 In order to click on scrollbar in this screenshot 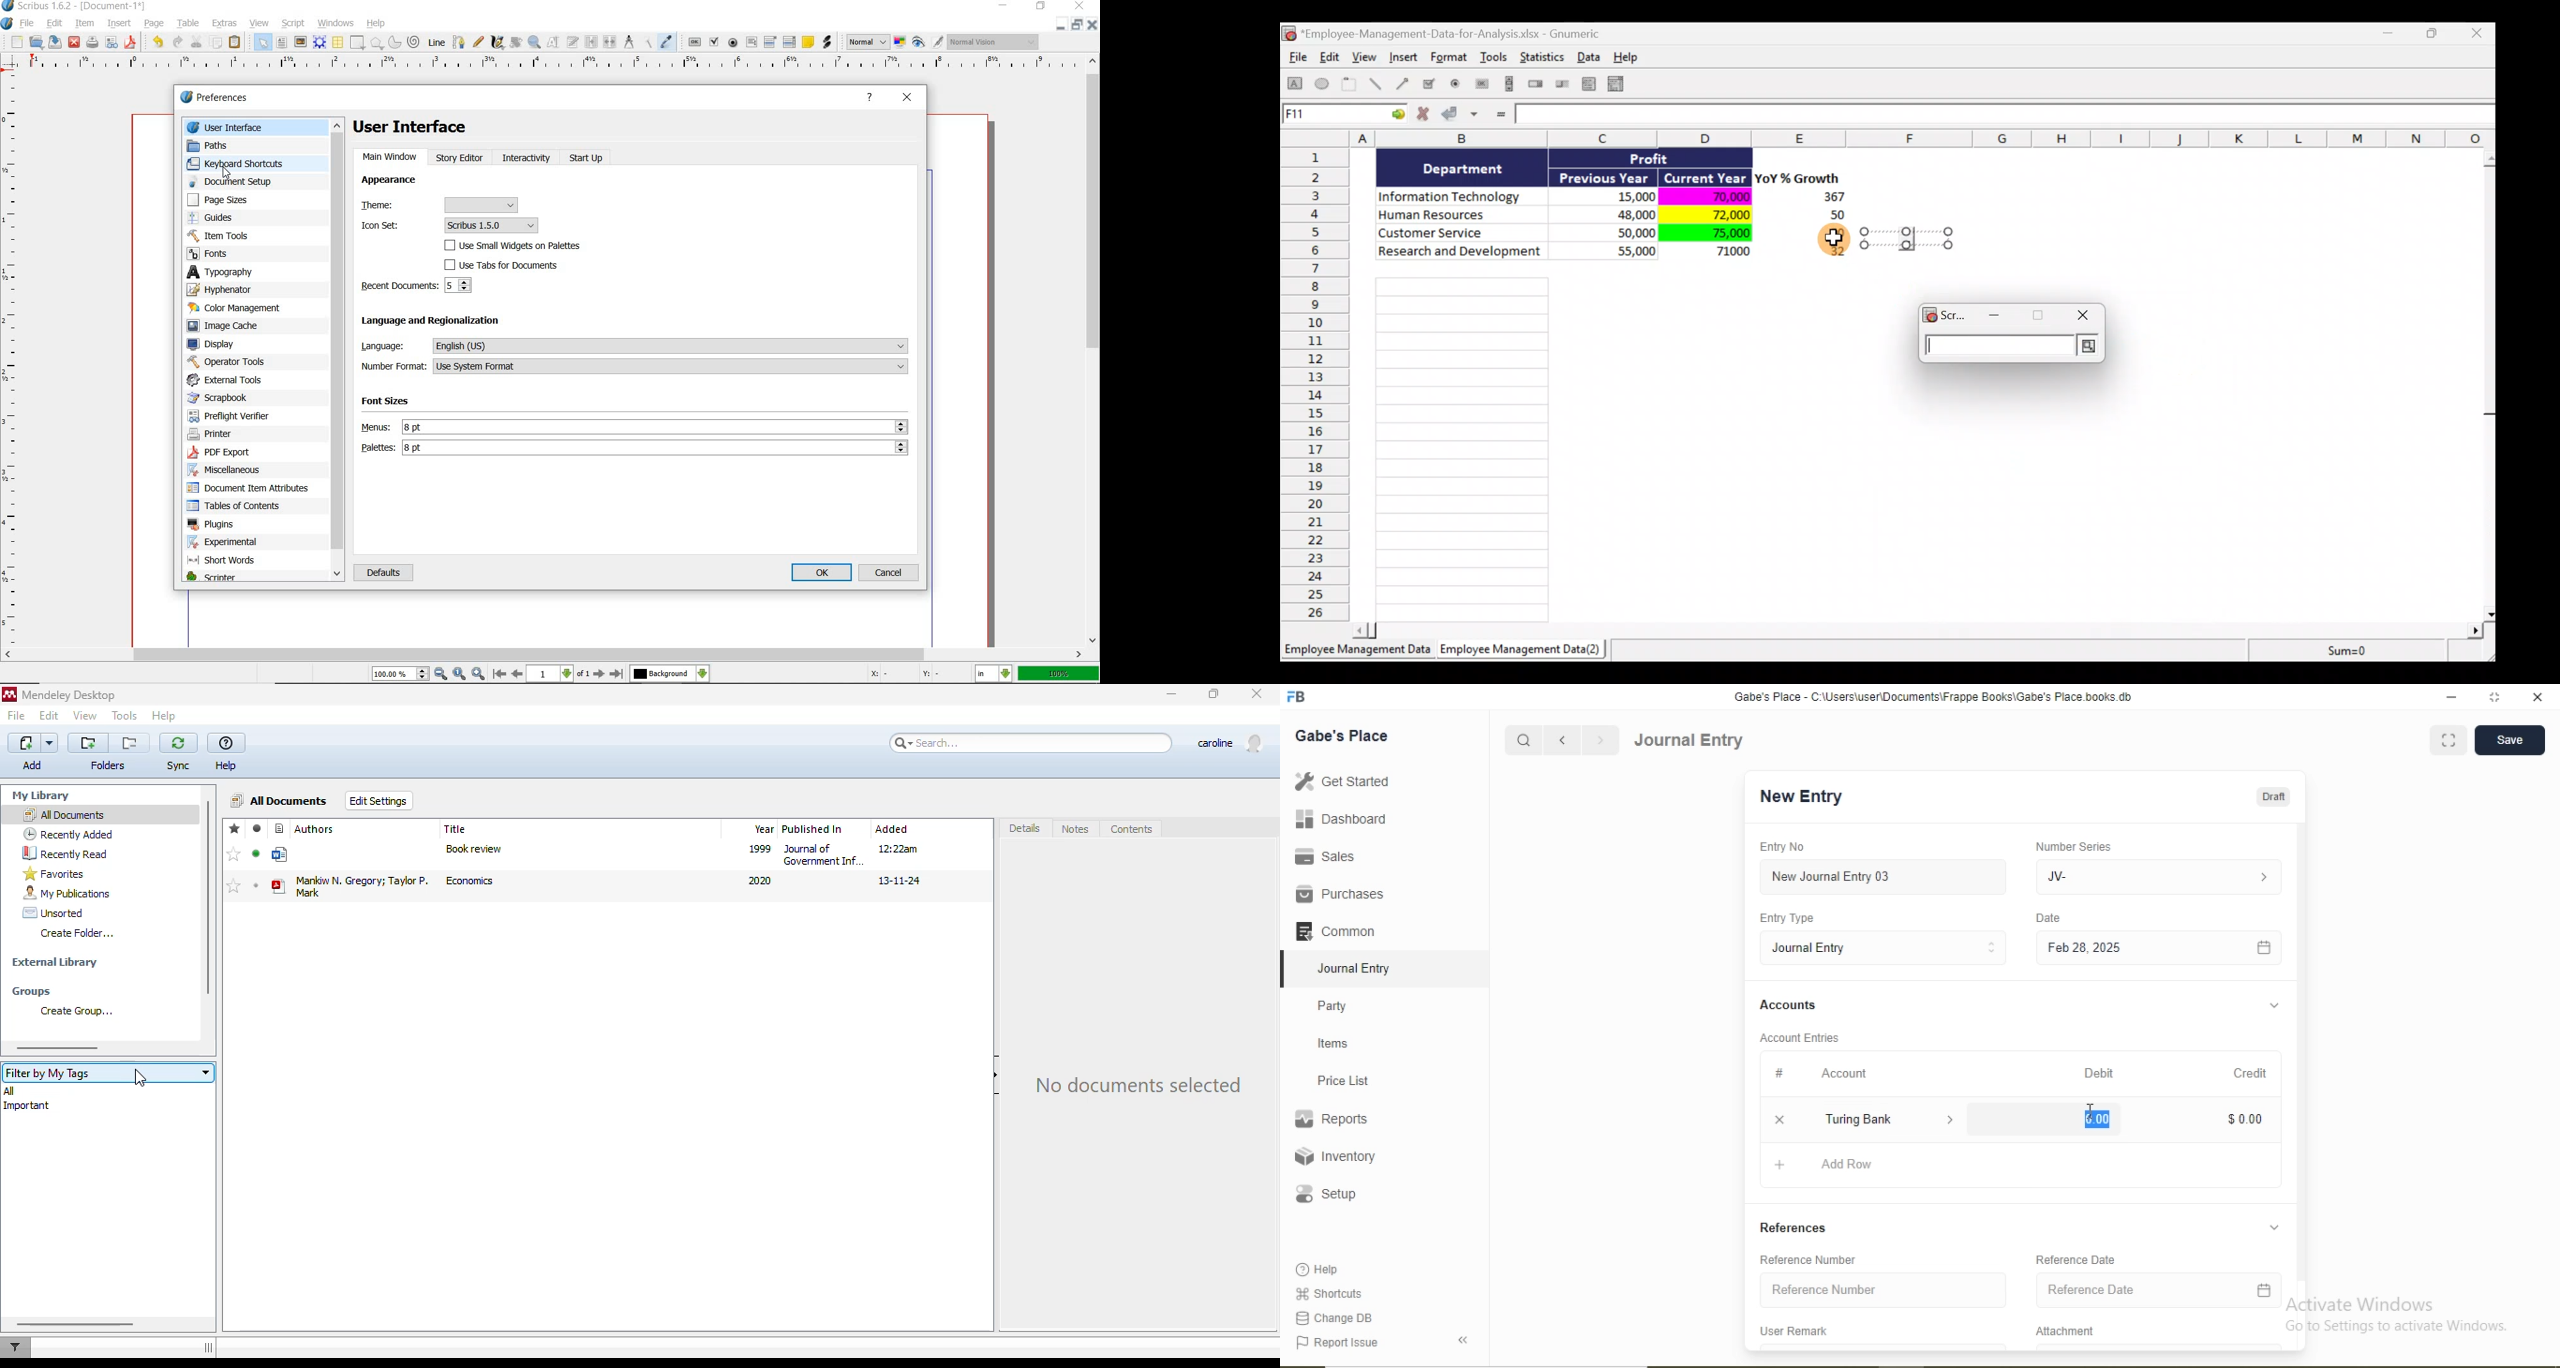, I will do `click(1094, 351)`.